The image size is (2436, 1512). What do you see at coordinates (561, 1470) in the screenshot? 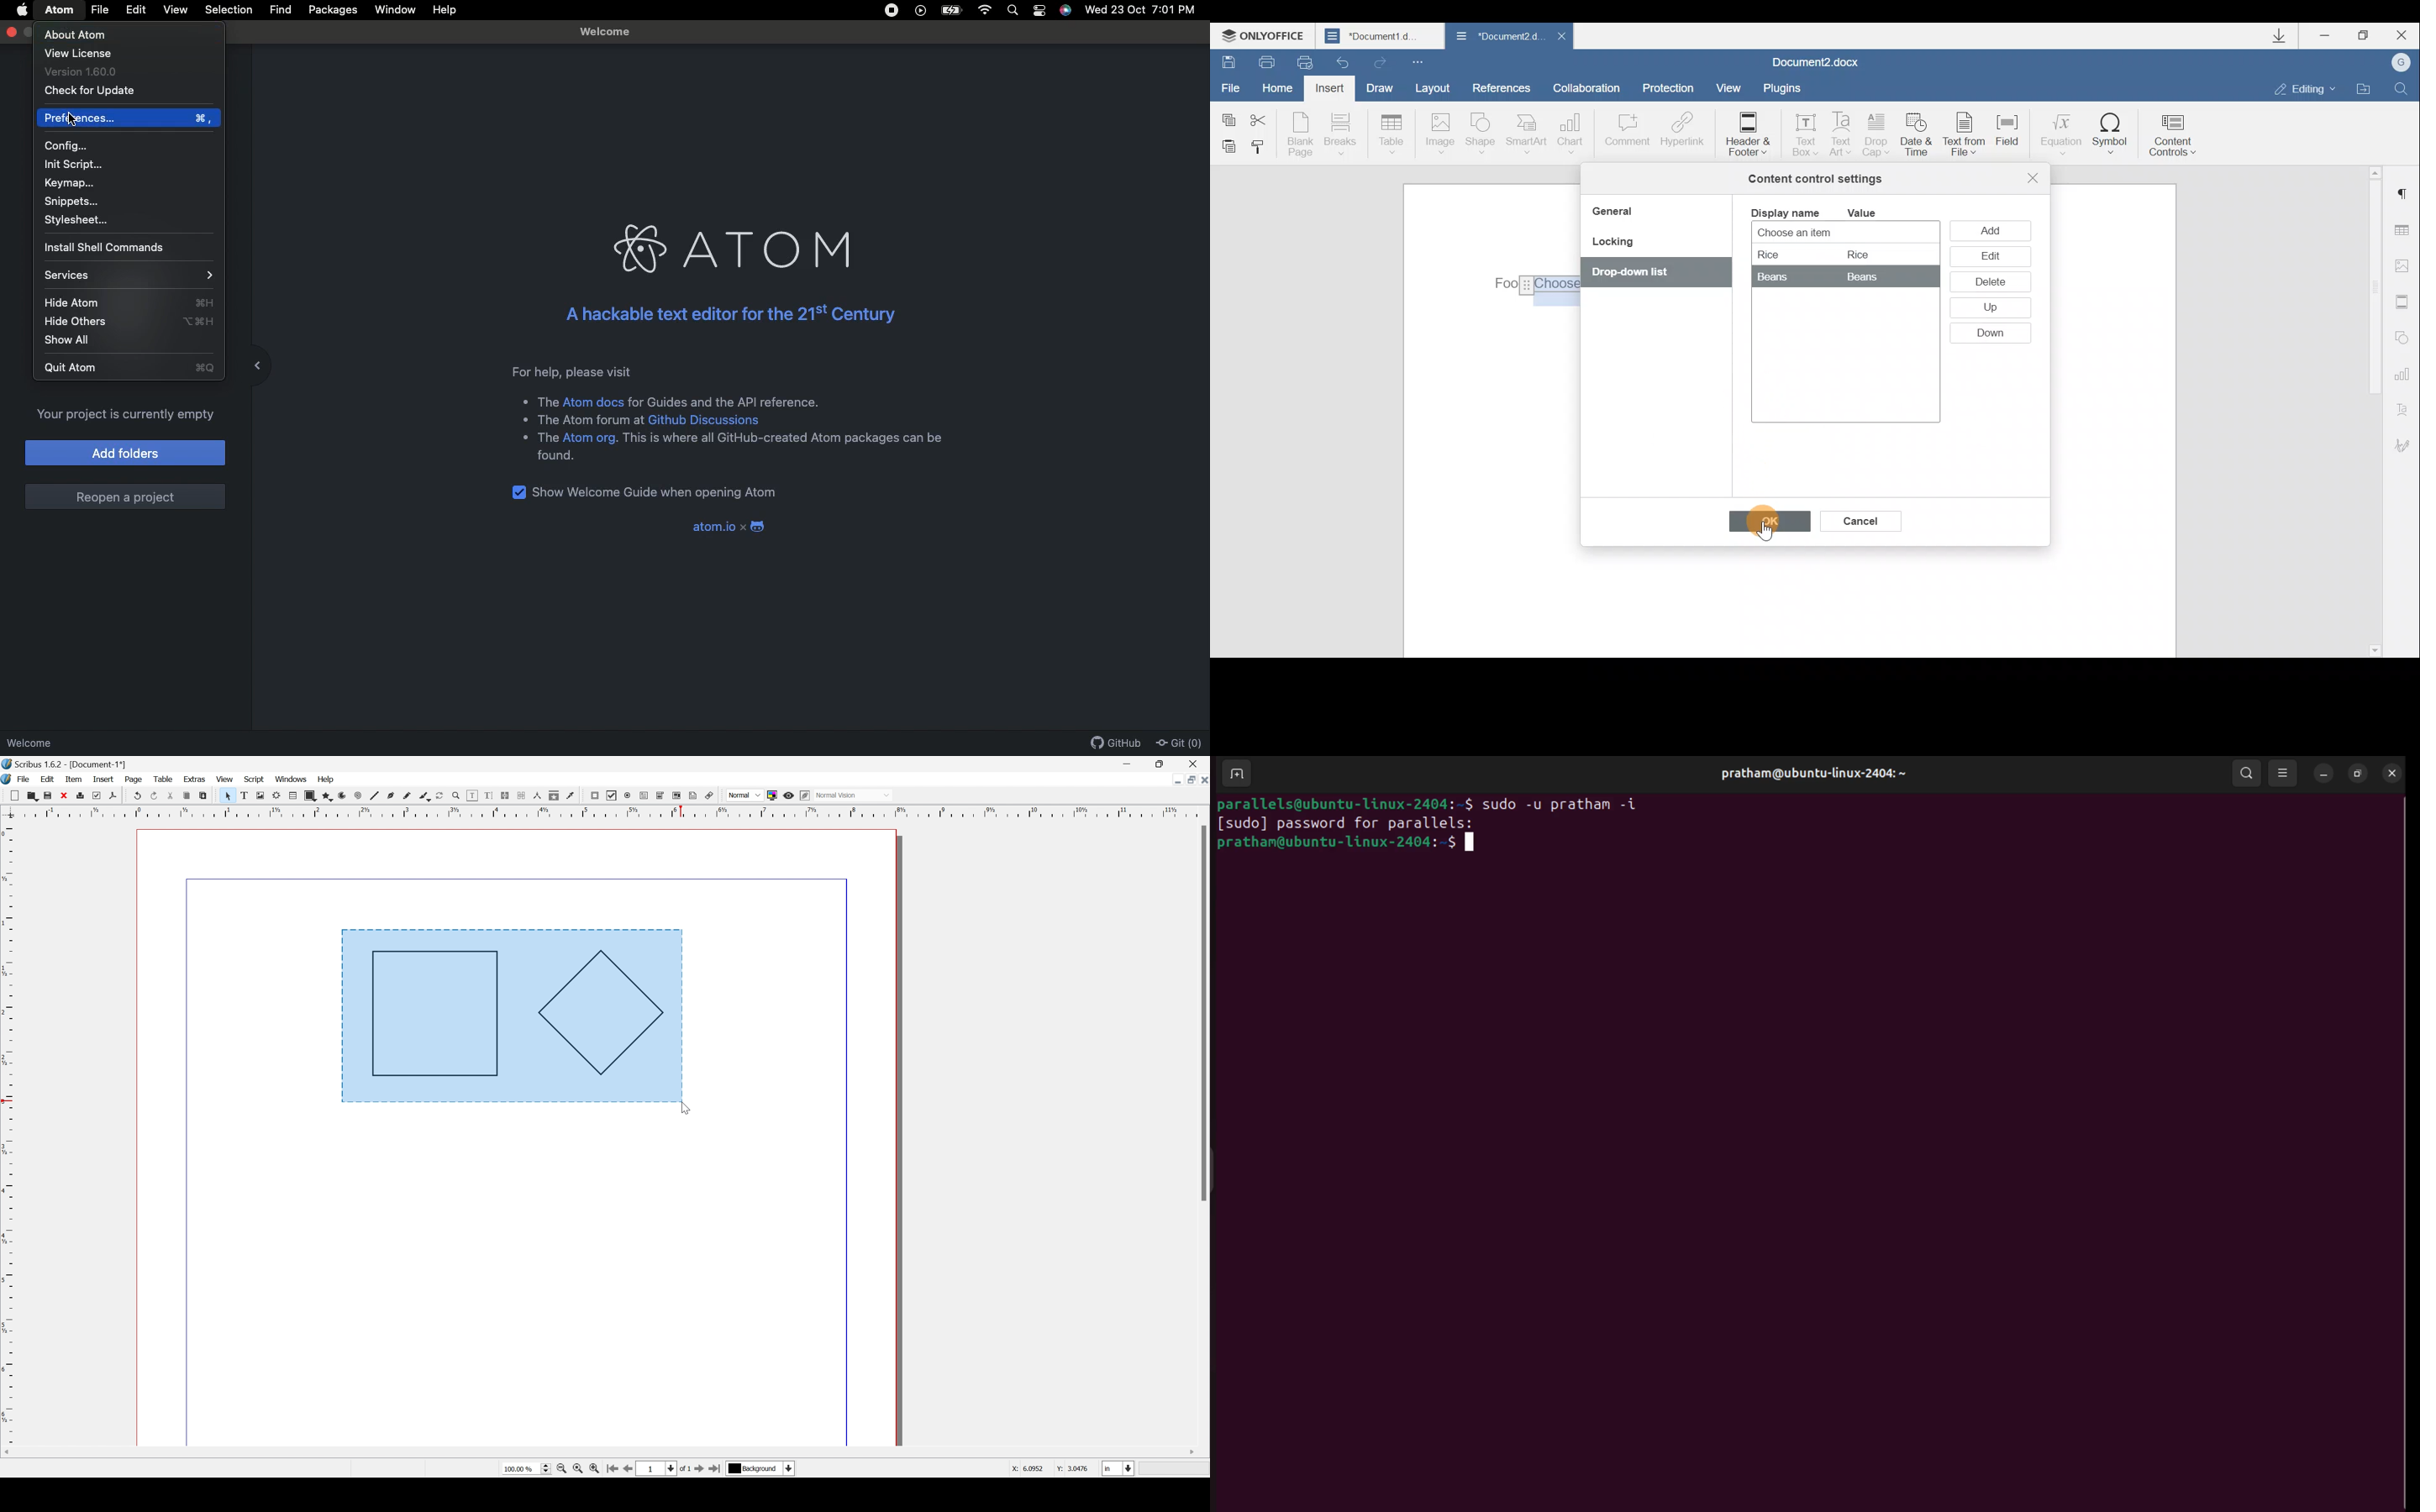
I see `Zoom in` at bounding box center [561, 1470].